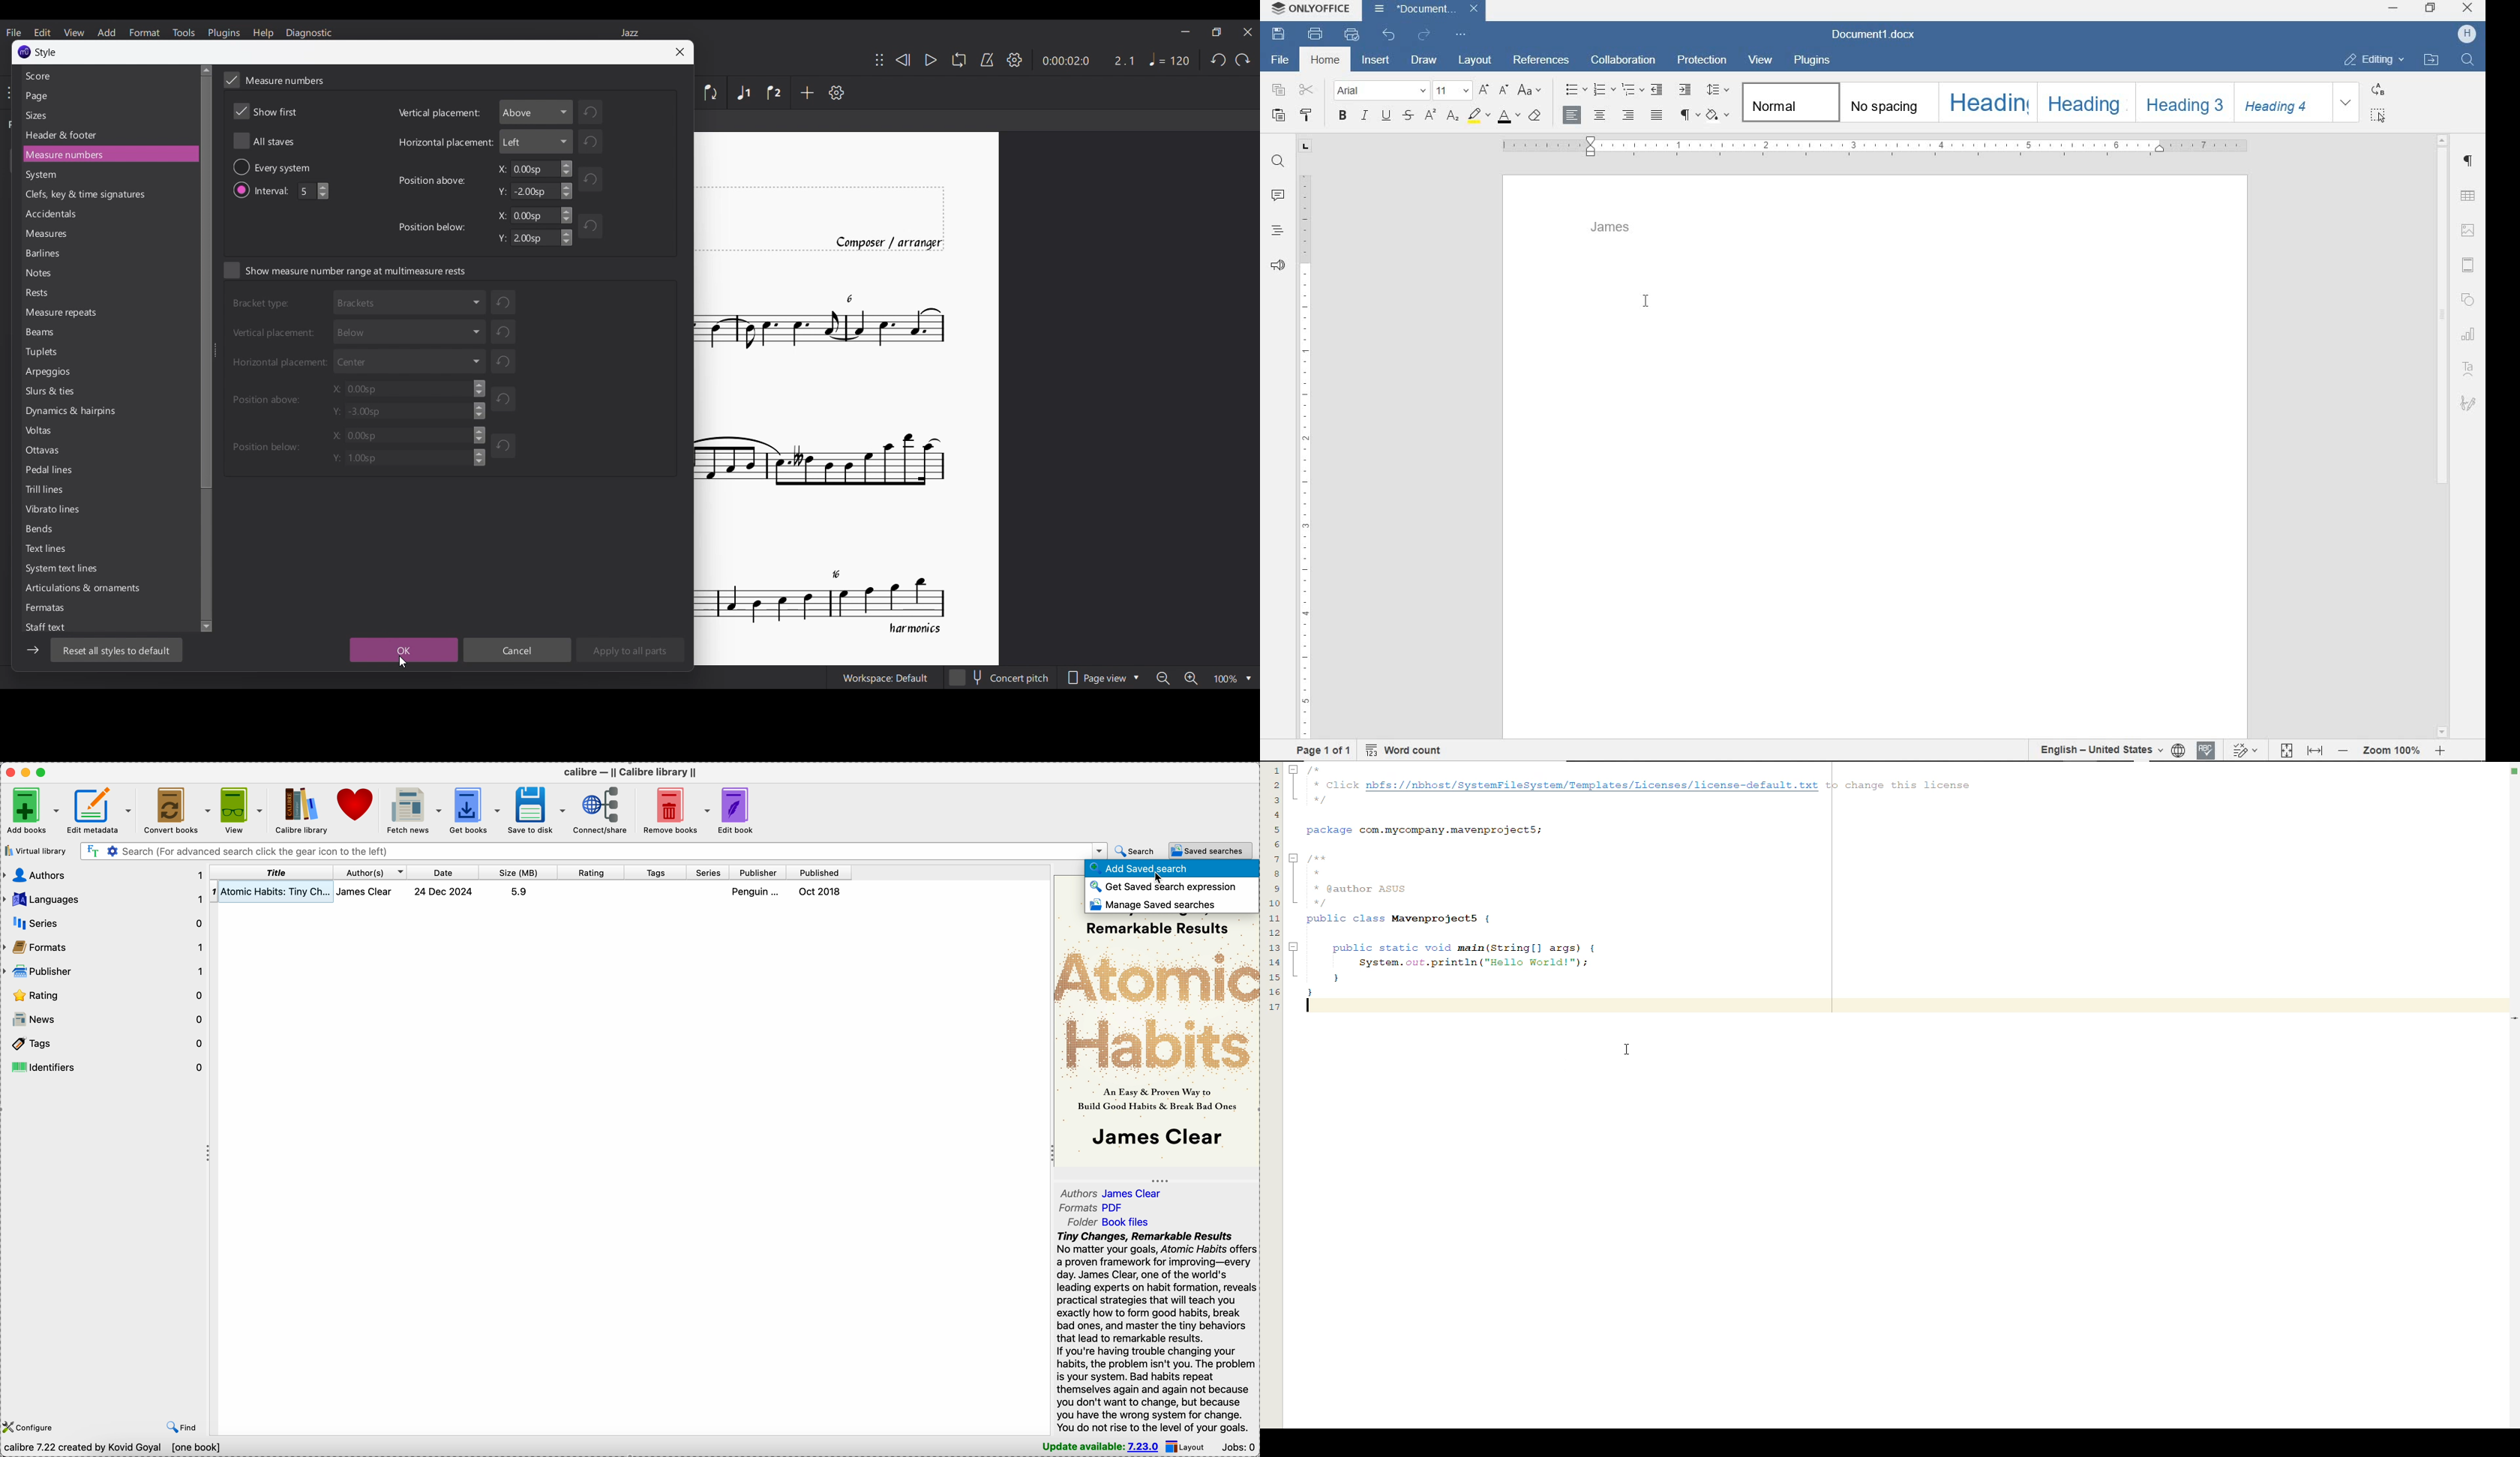 The image size is (2520, 1484). Describe the element at coordinates (1204, 678) in the screenshot. I see `Zoom options` at that location.